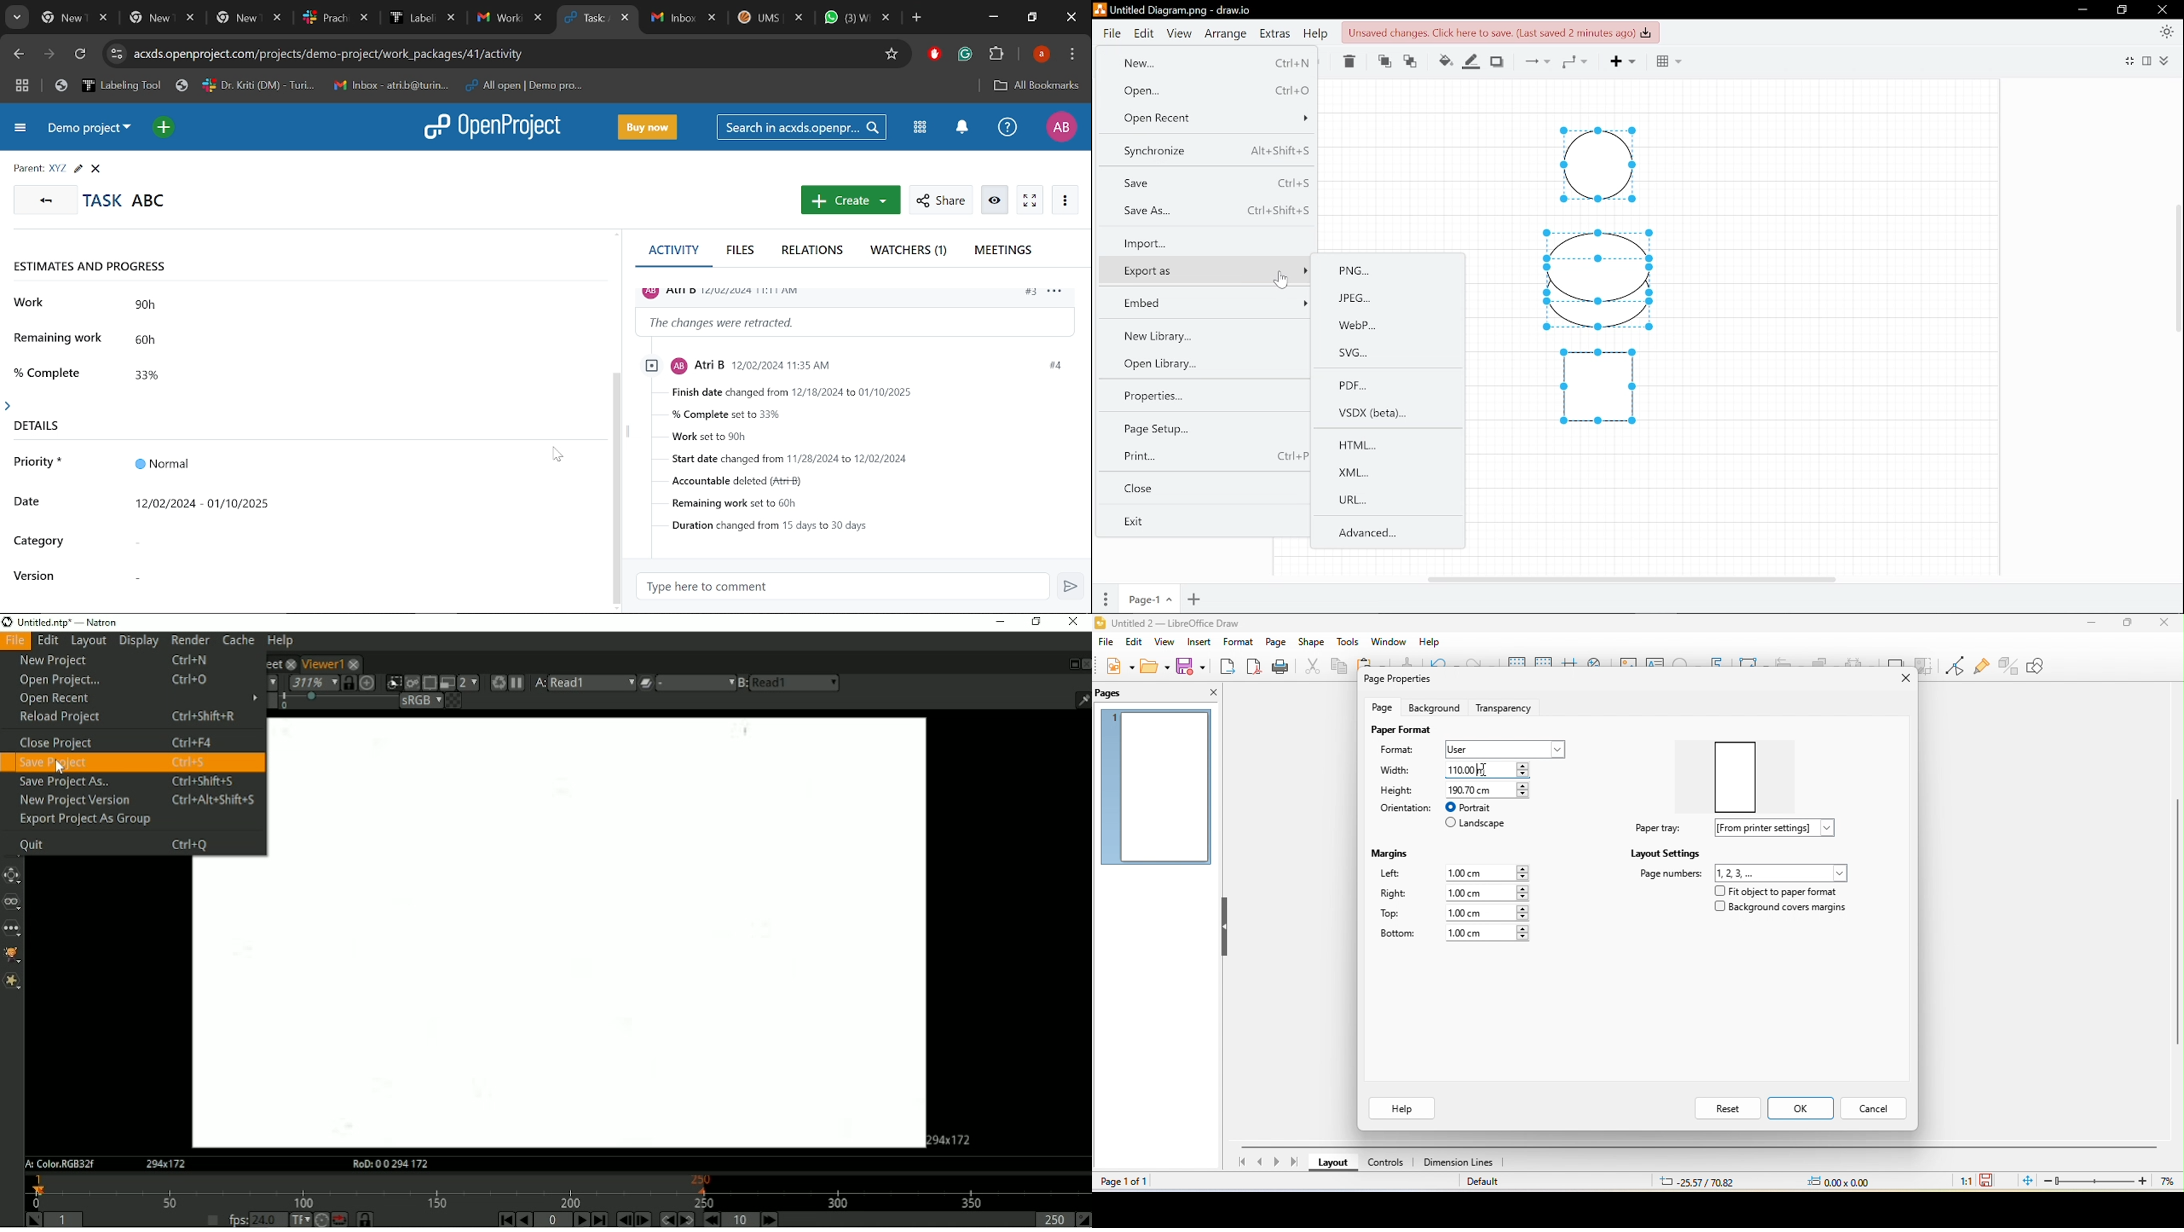 The image size is (2184, 1232). Describe the element at coordinates (1194, 600) in the screenshot. I see `Add page` at that location.